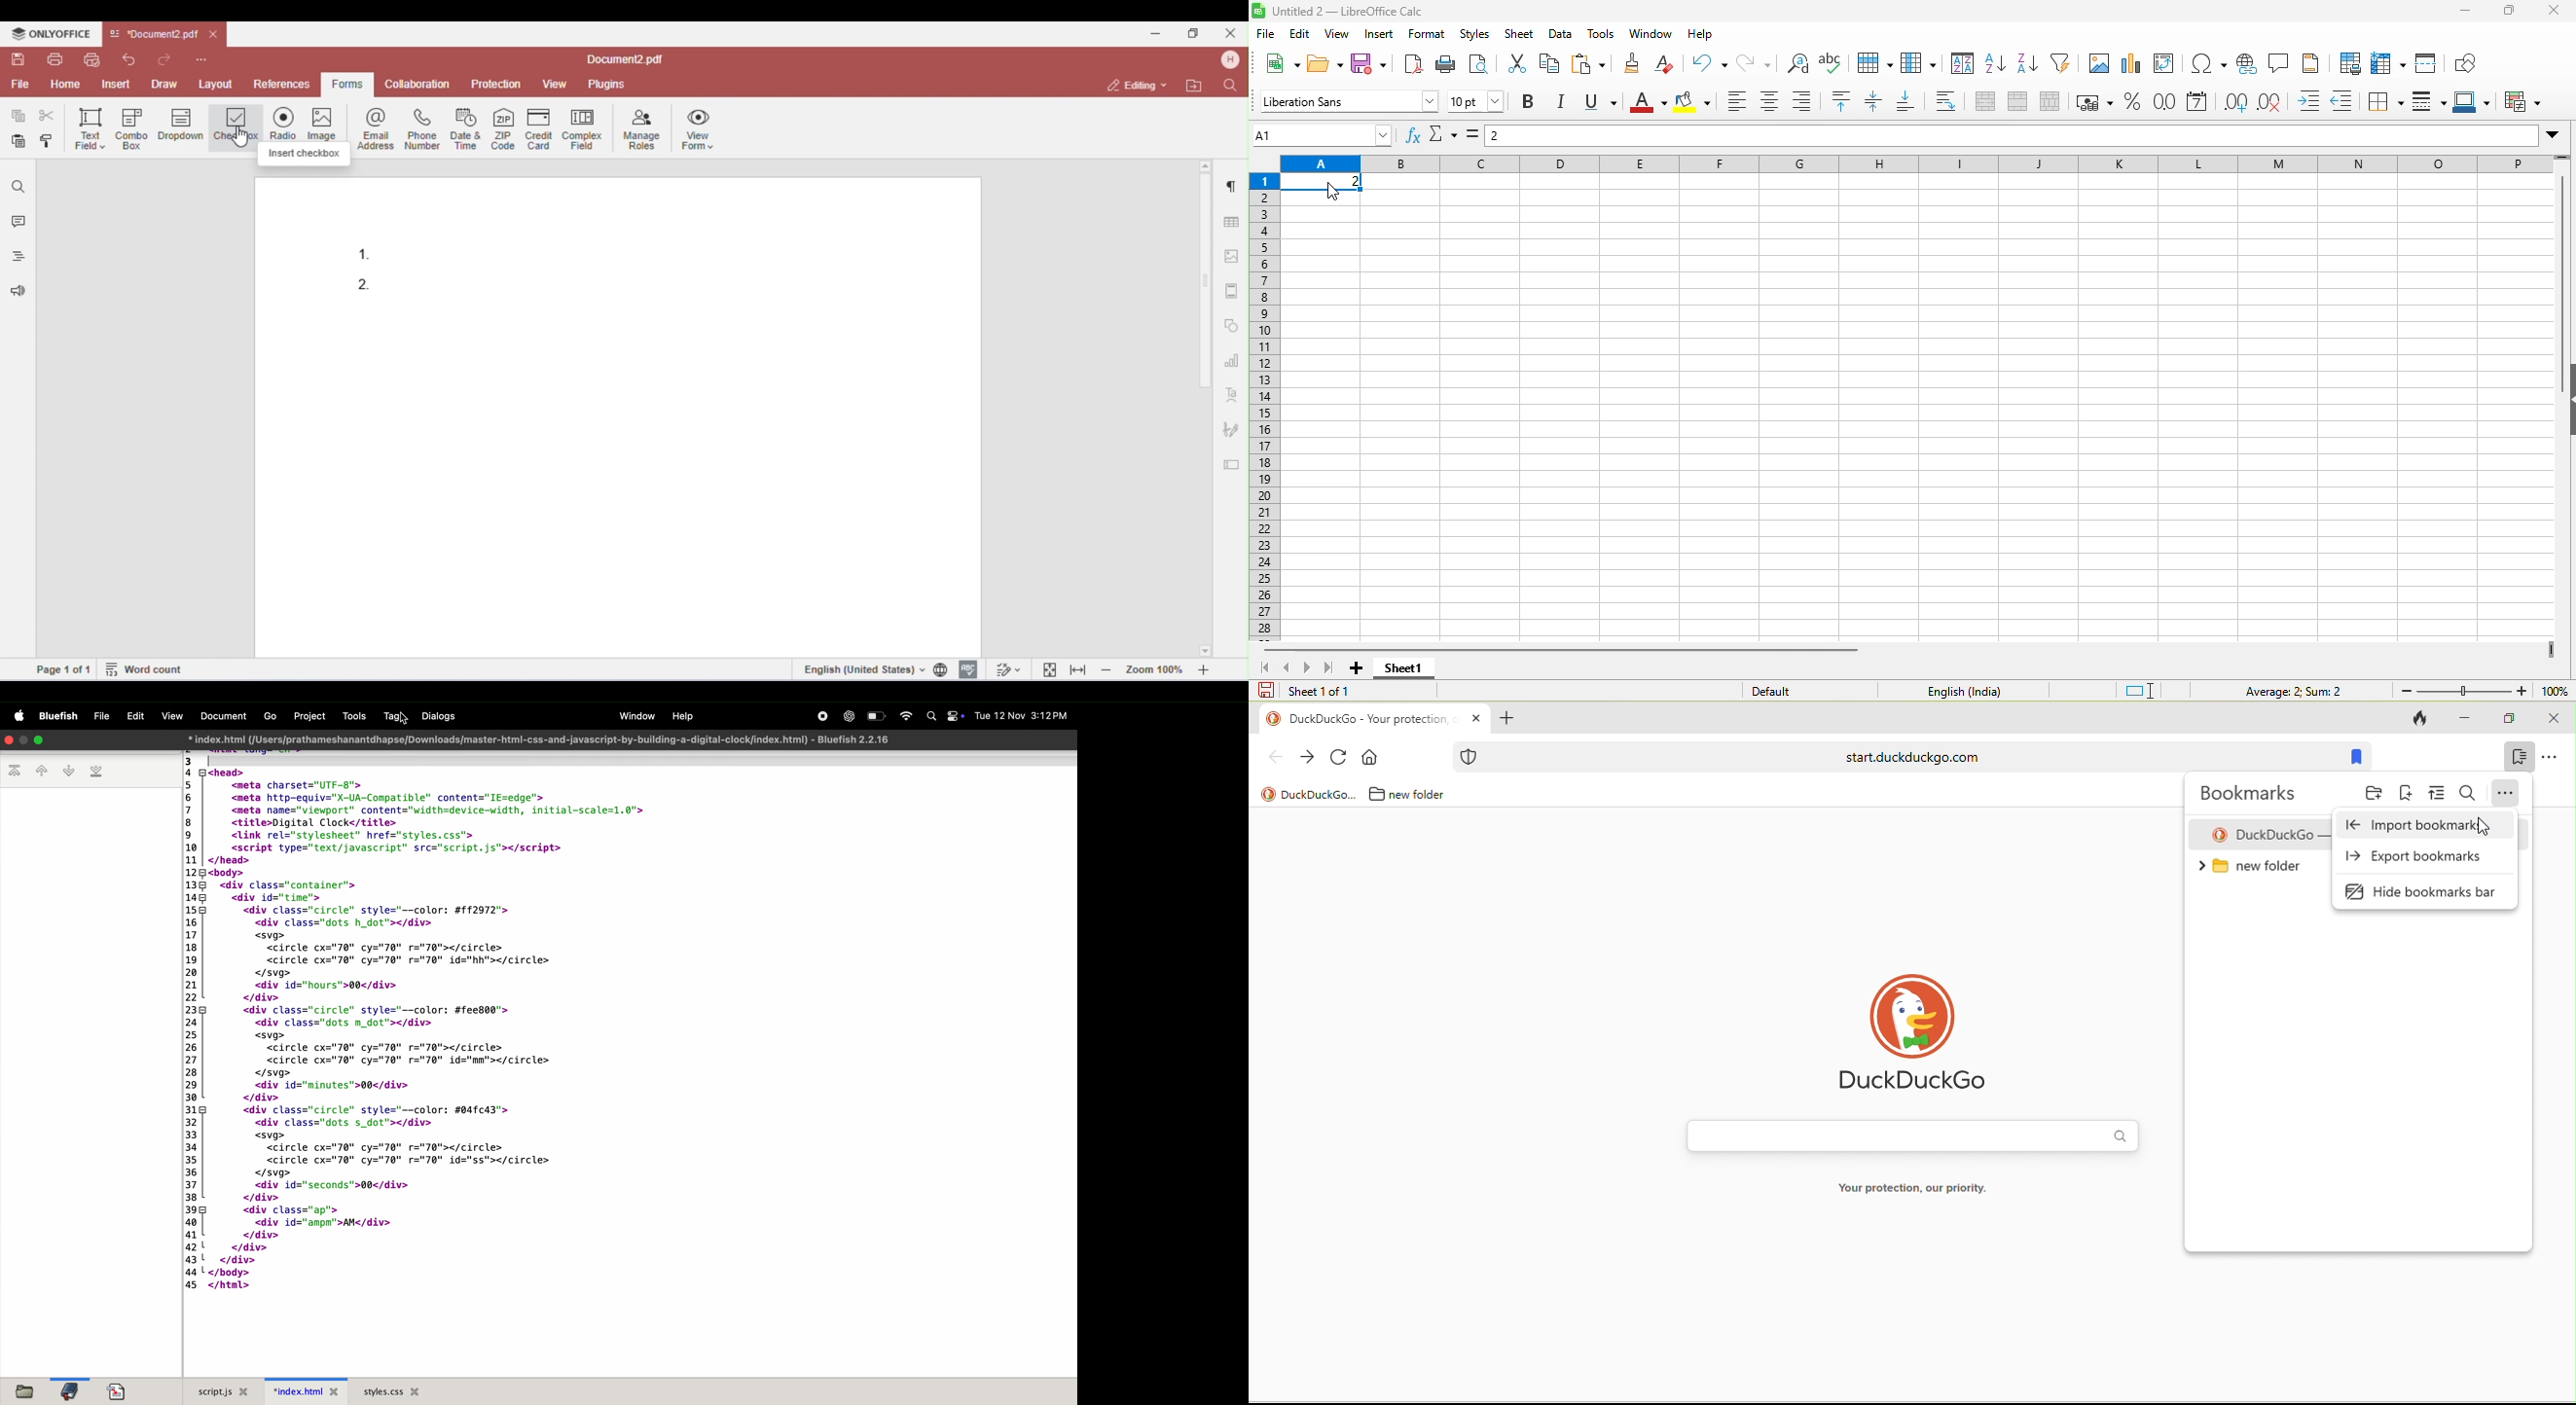 This screenshot has height=1428, width=2576. What do you see at coordinates (2253, 793) in the screenshot?
I see `bookmarks` at bounding box center [2253, 793].